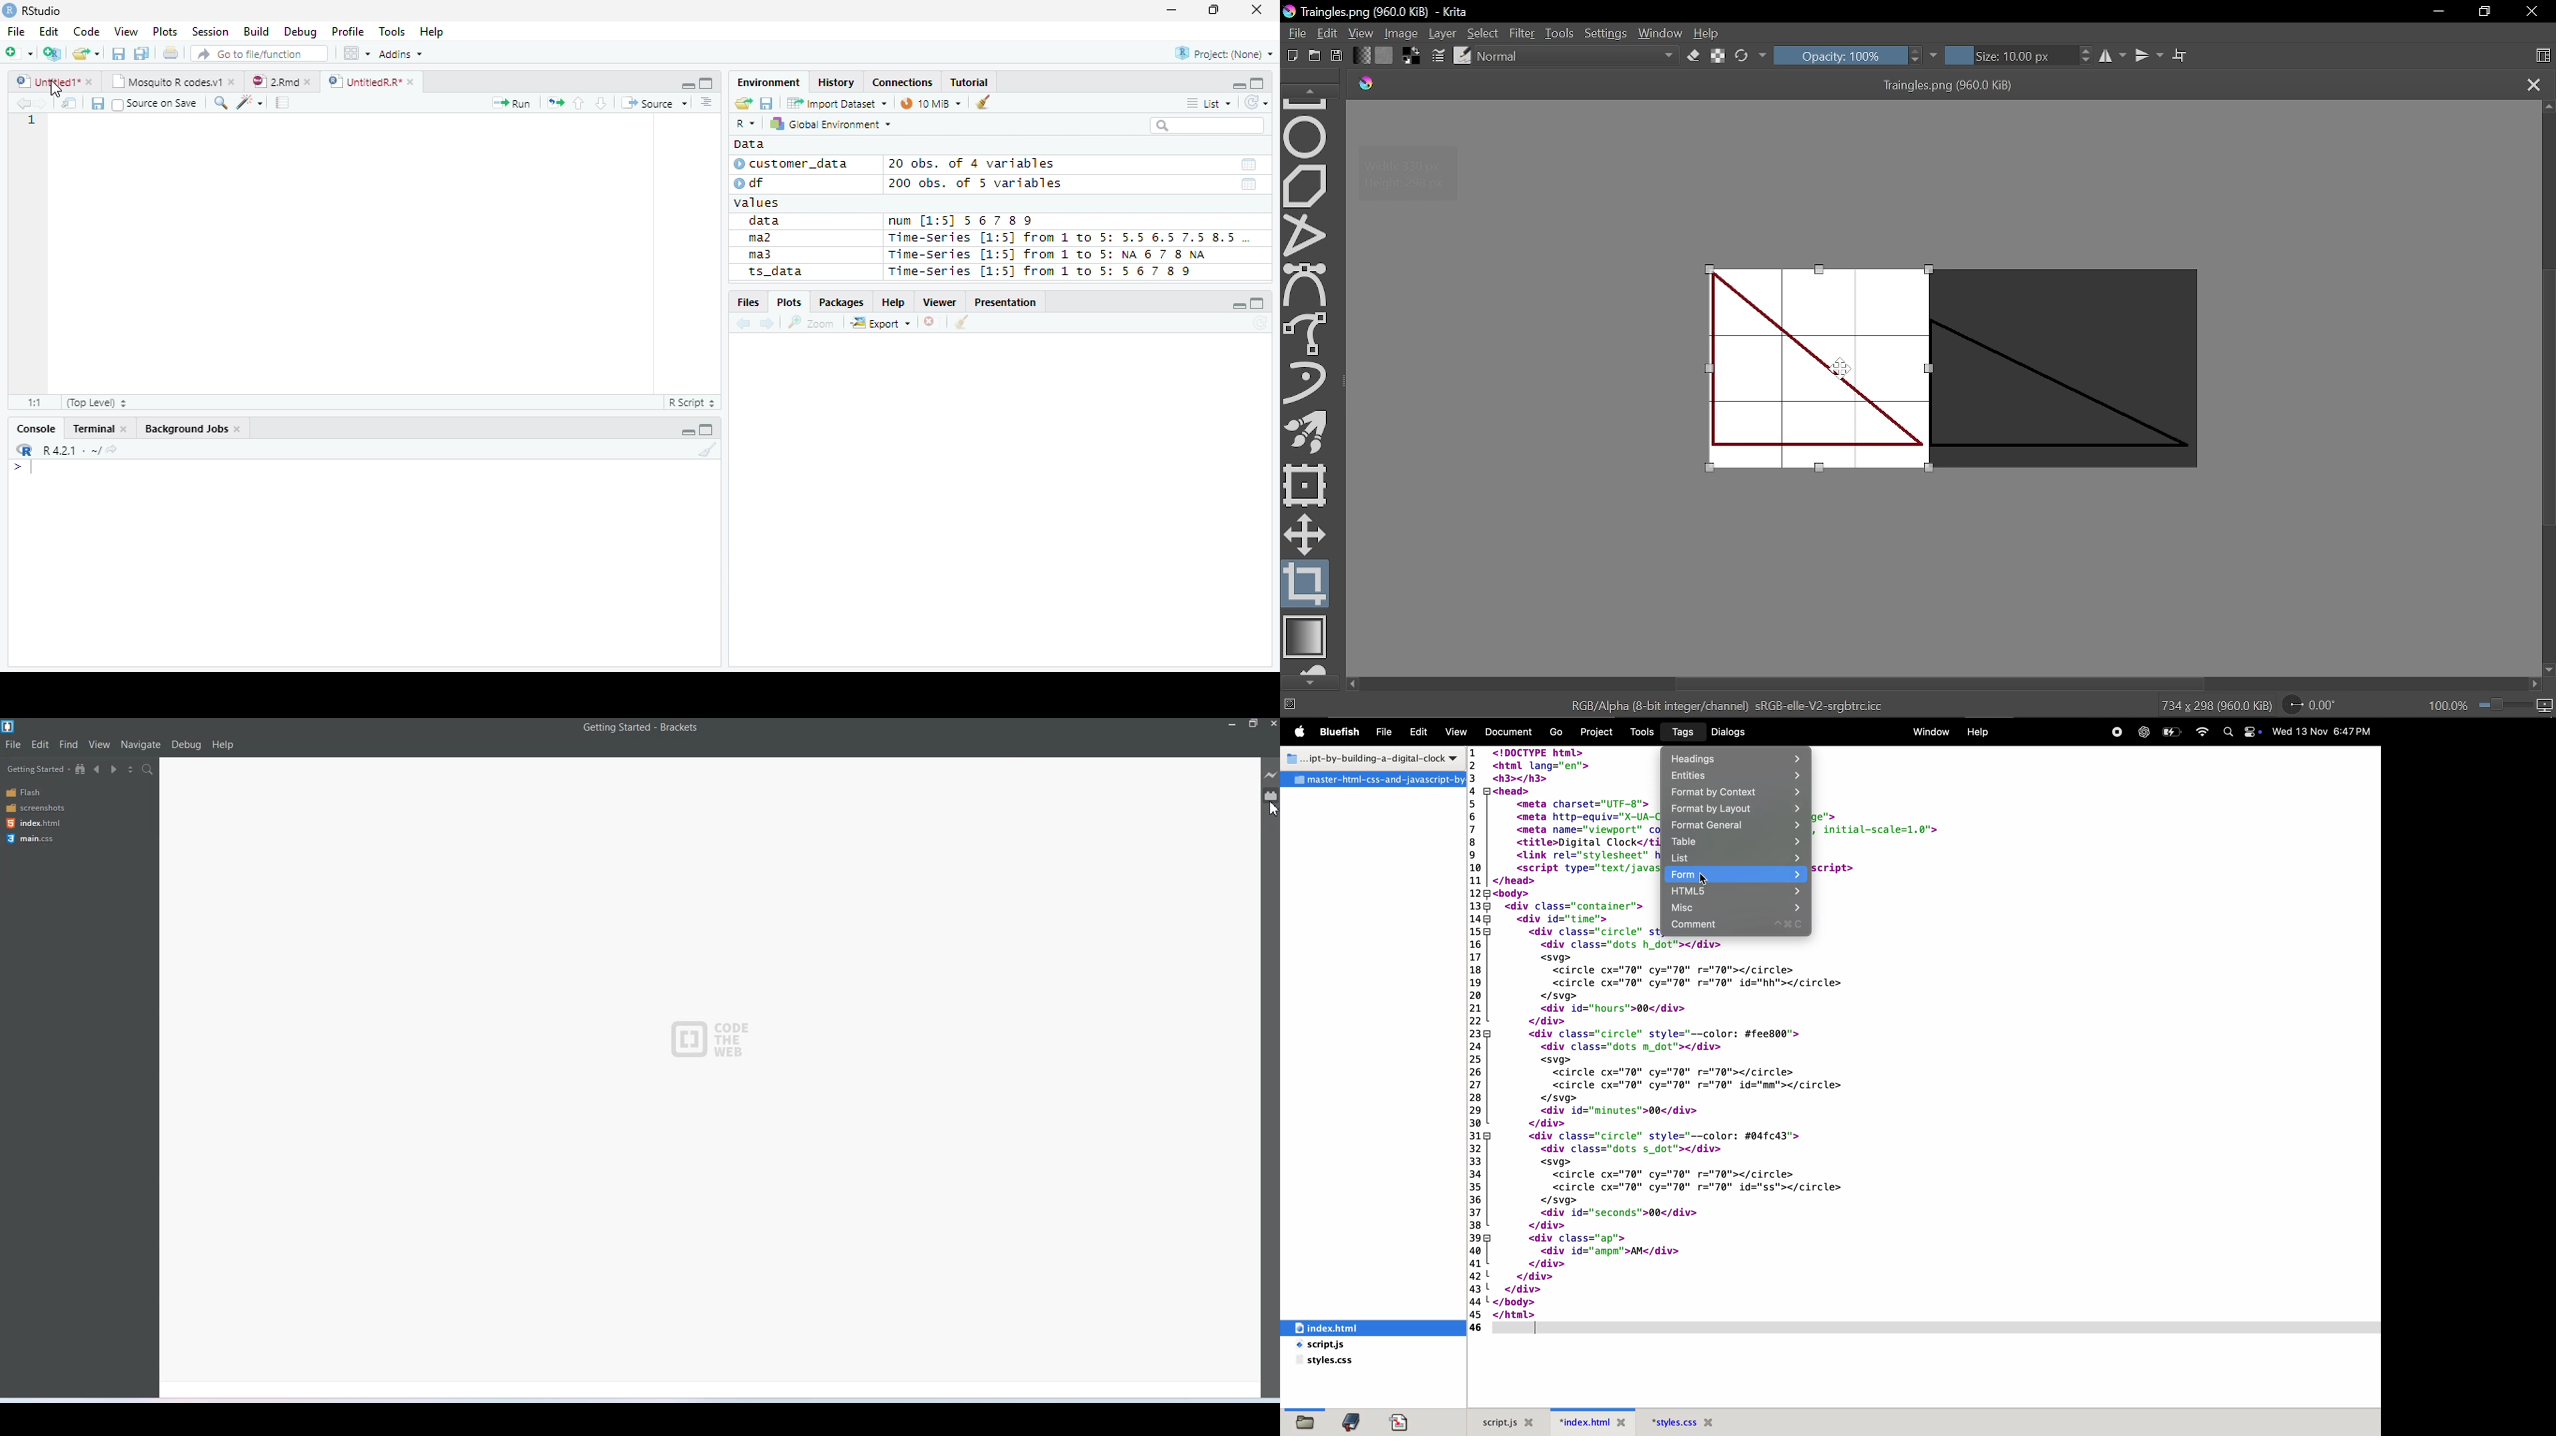 The width and height of the screenshot is (2576, 1456). I want to click on 20 obs. of 4 variables, so click(973, 166).